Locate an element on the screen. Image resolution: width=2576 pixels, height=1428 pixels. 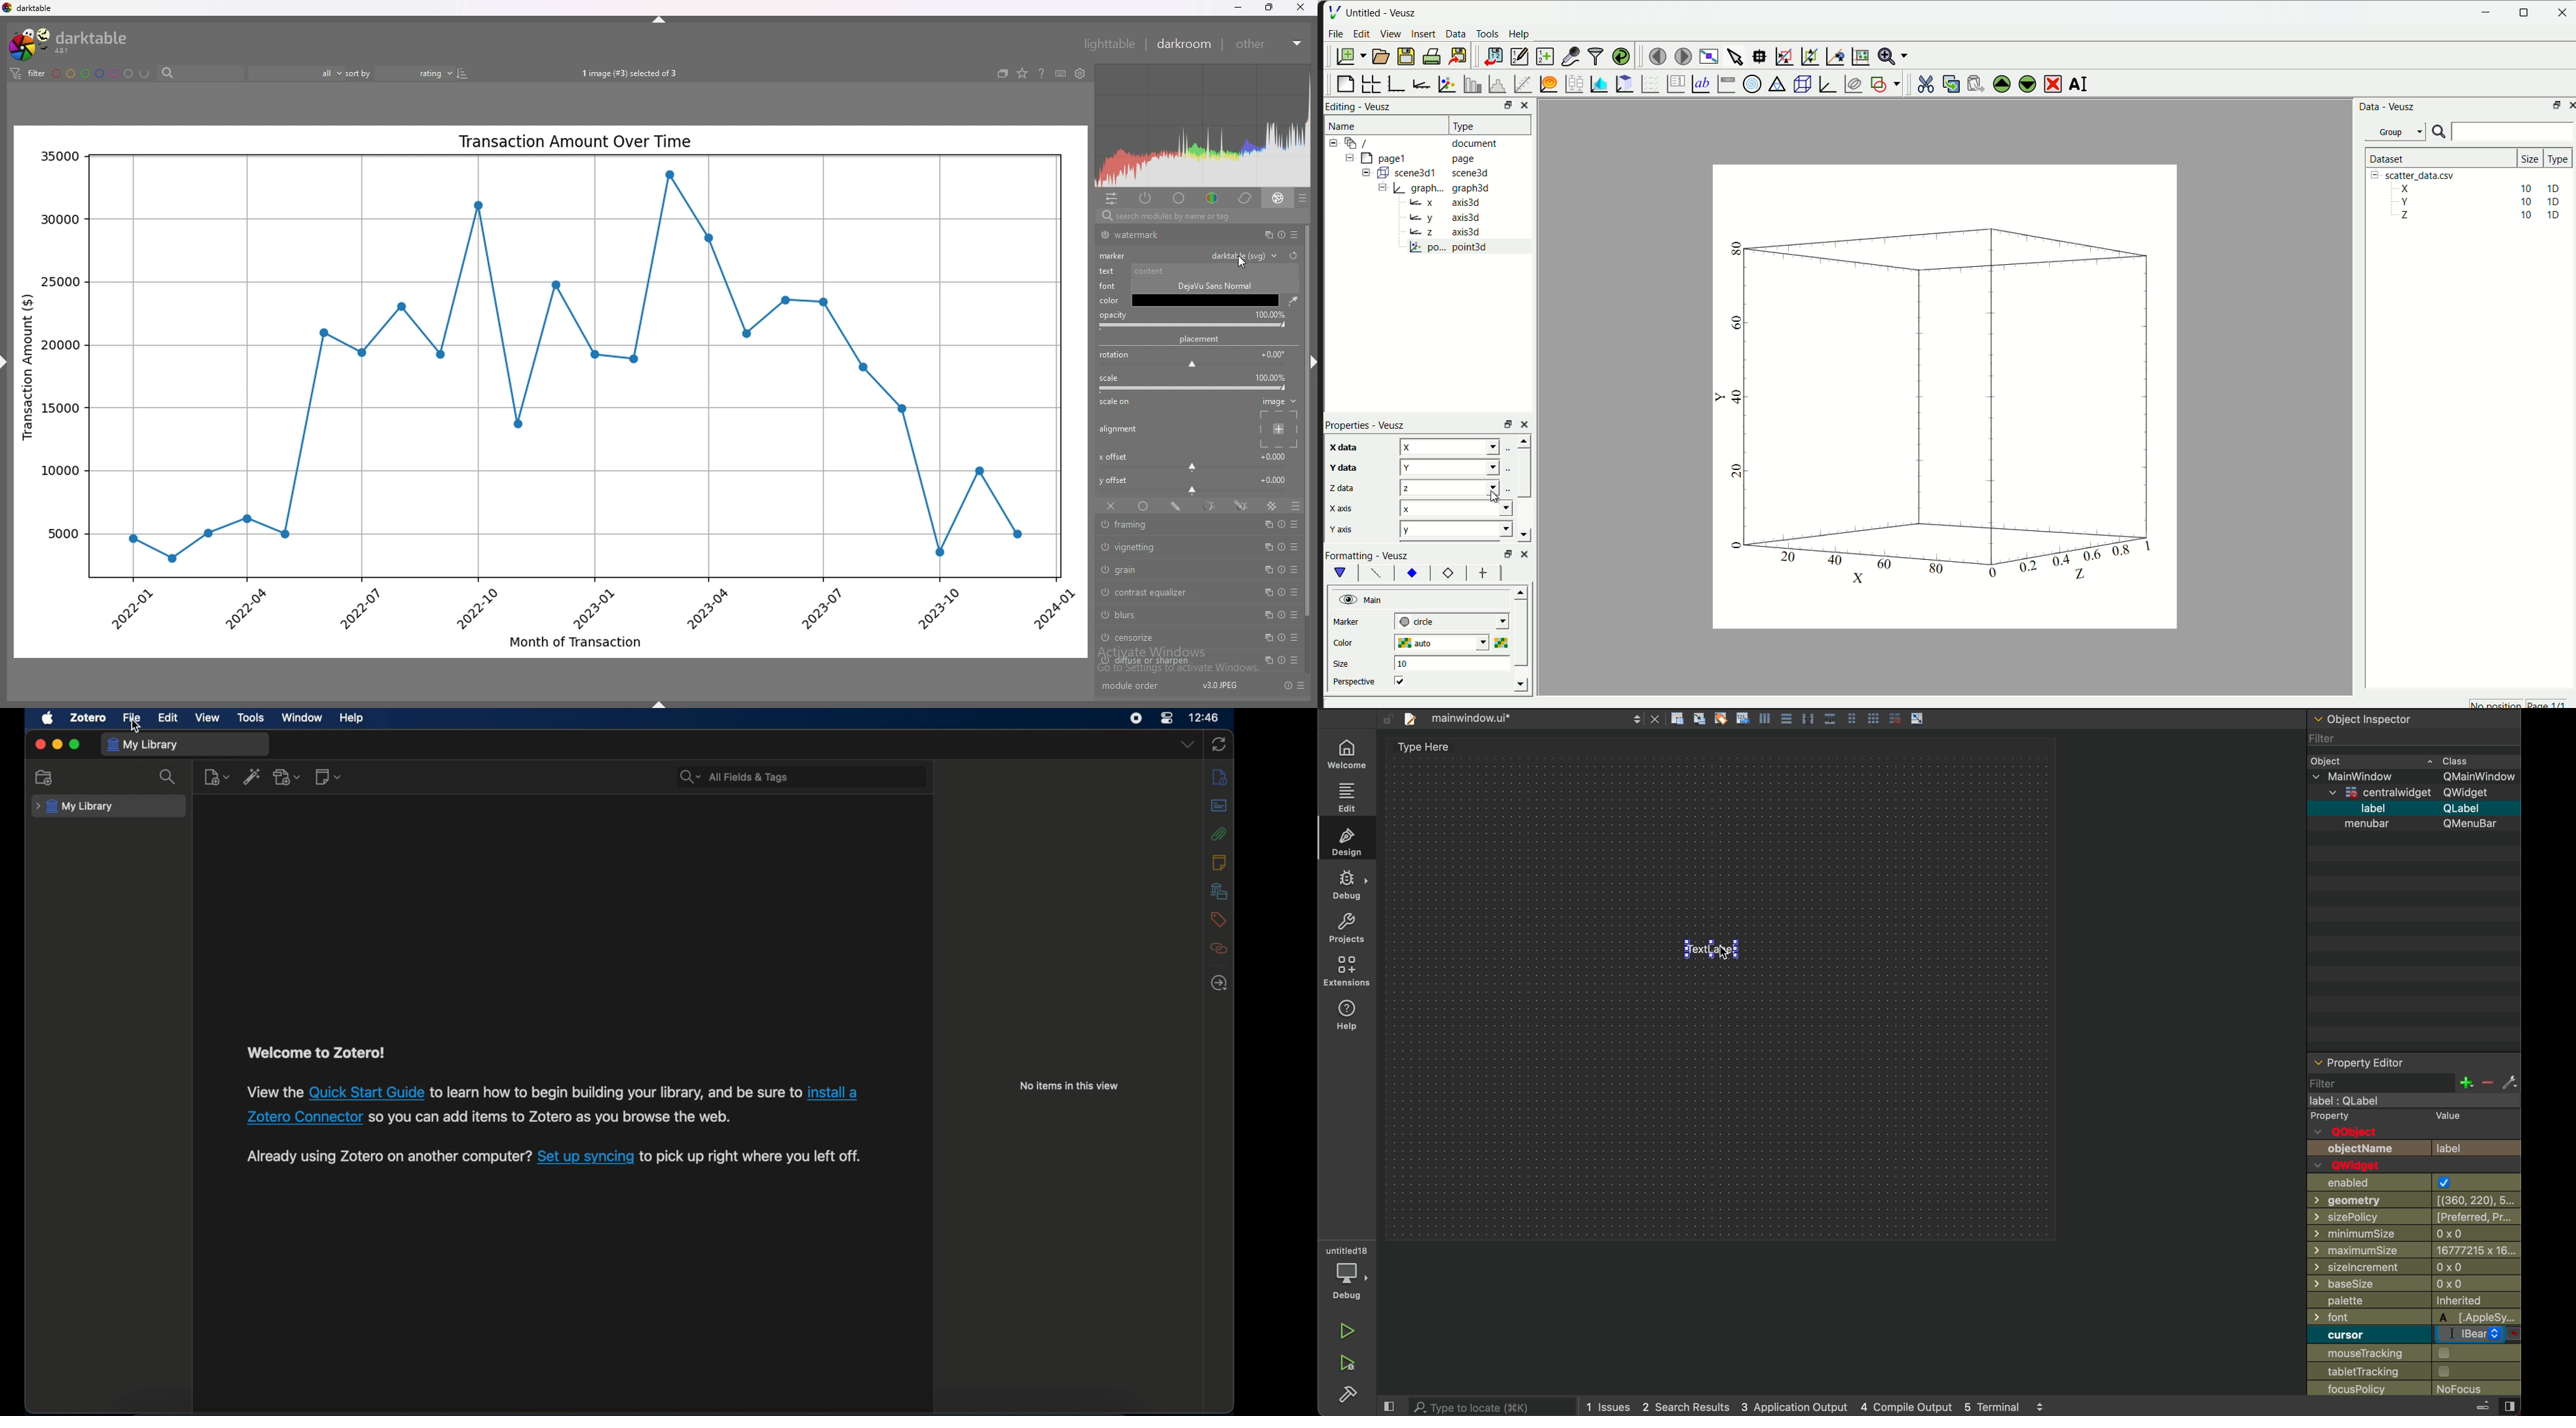
debug is located at coordinates (1345, 1284).